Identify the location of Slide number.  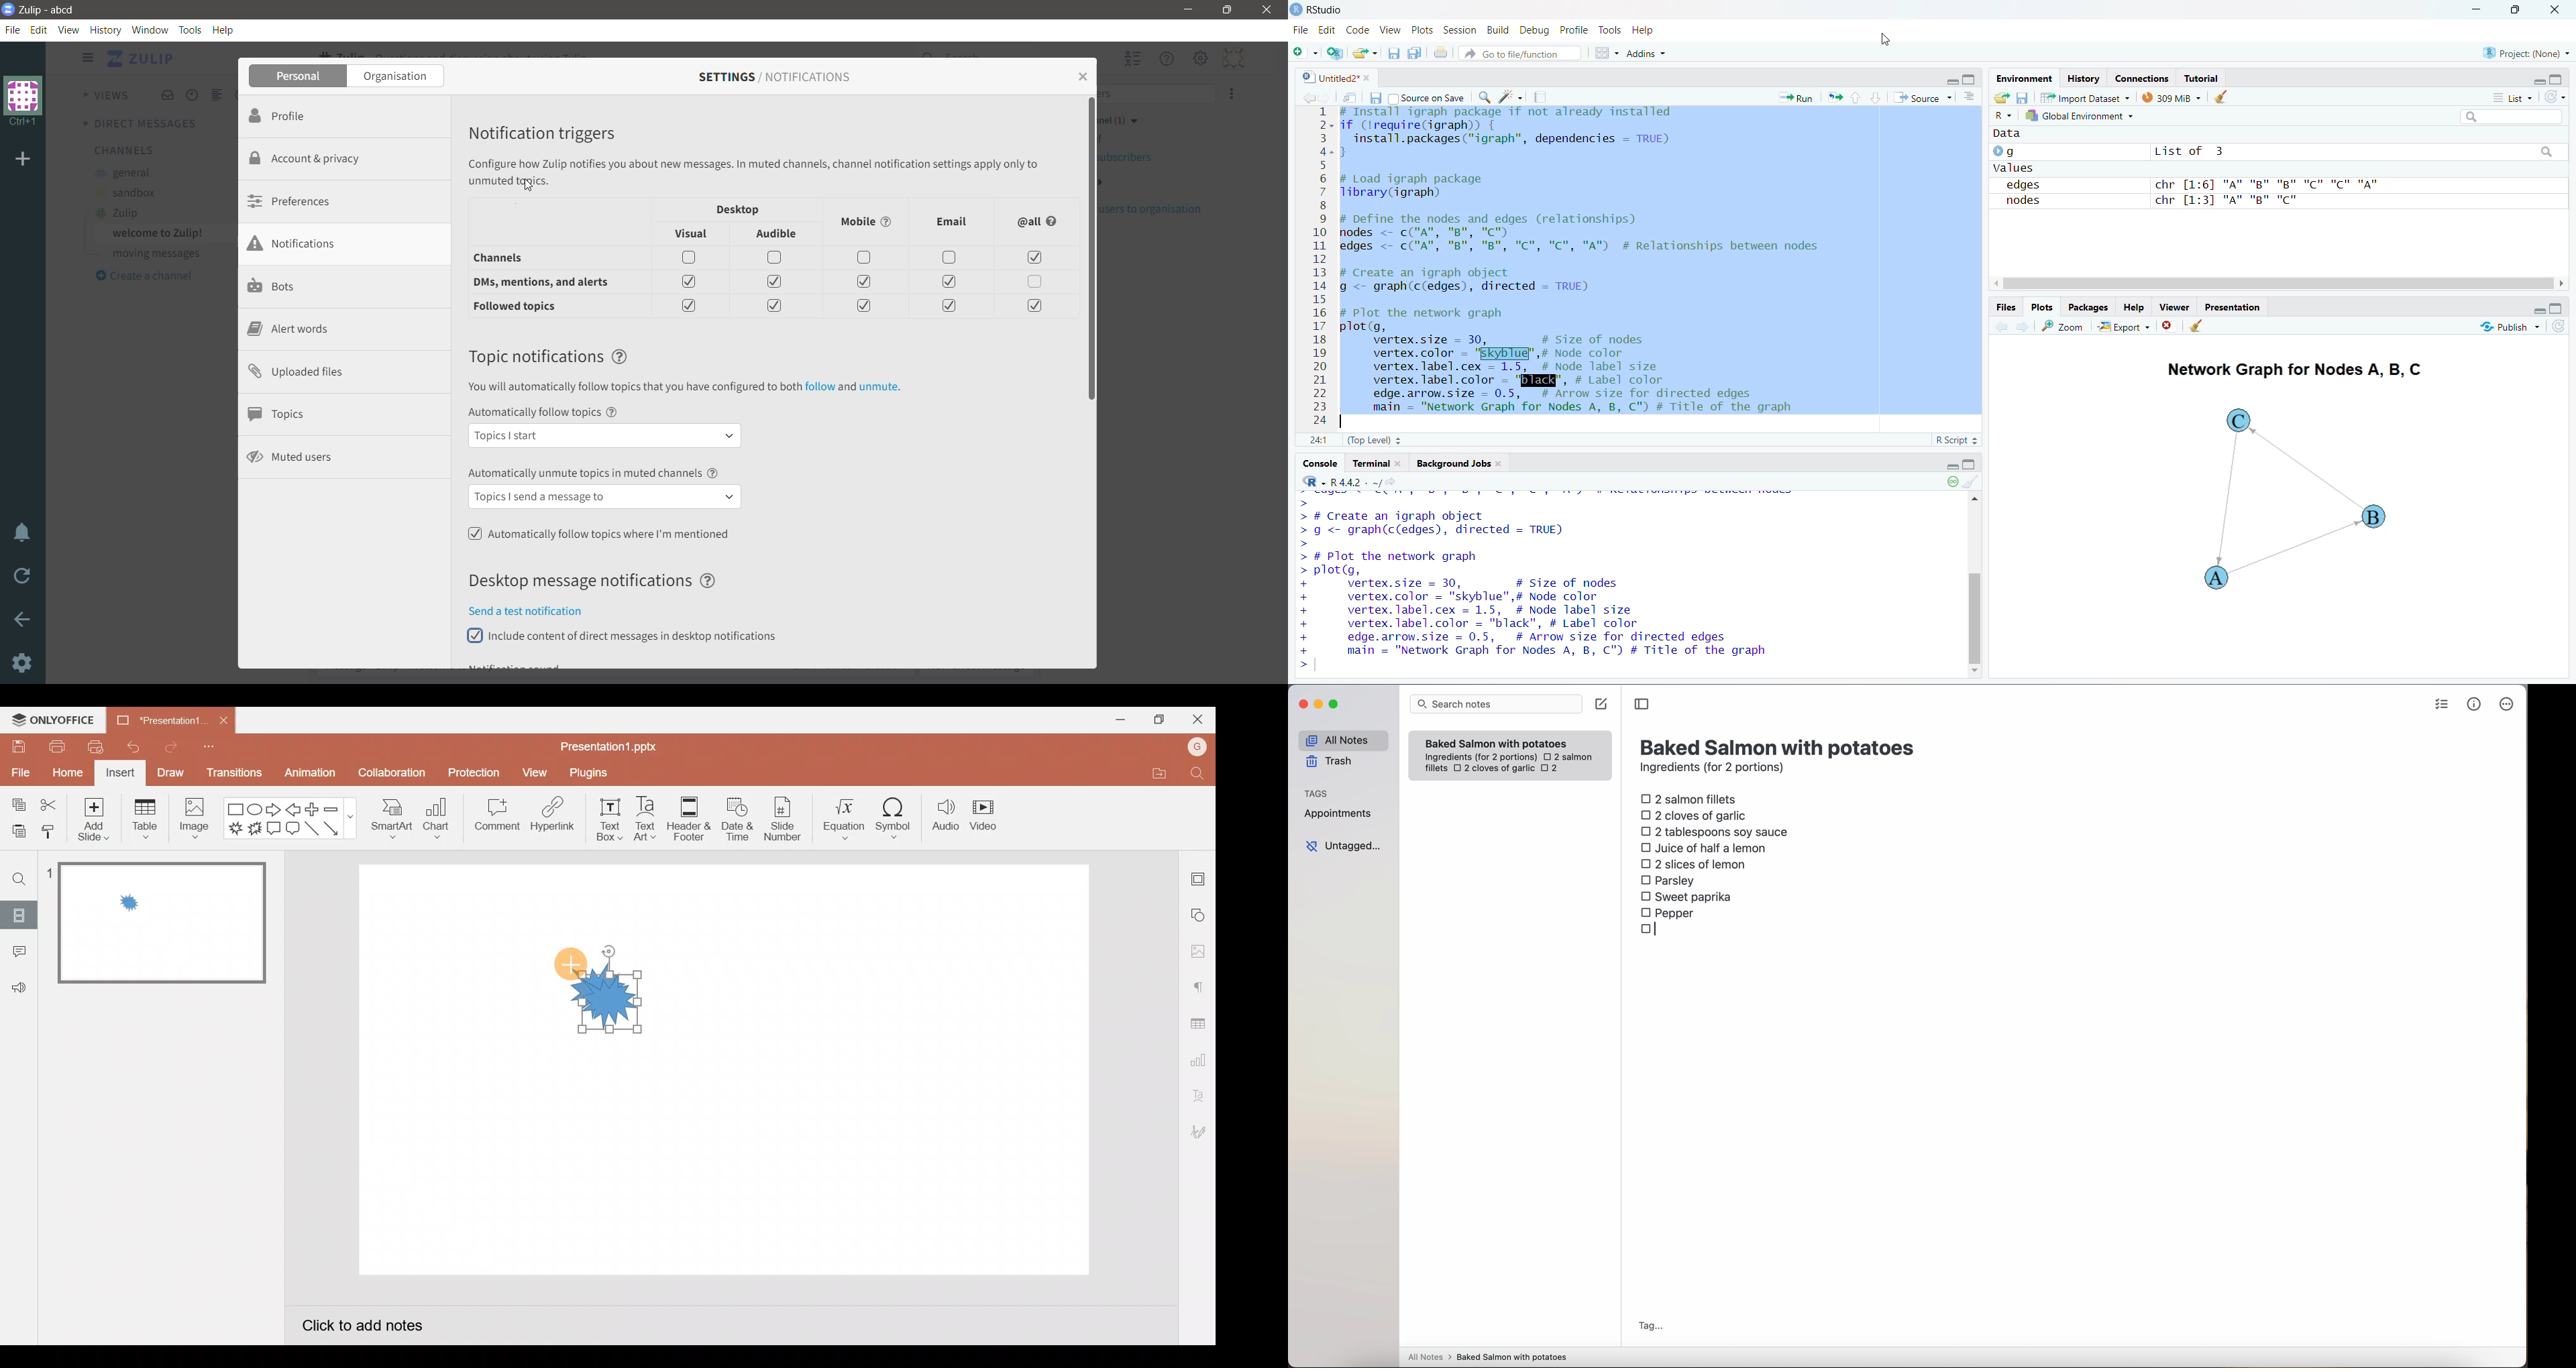
(783, 820).